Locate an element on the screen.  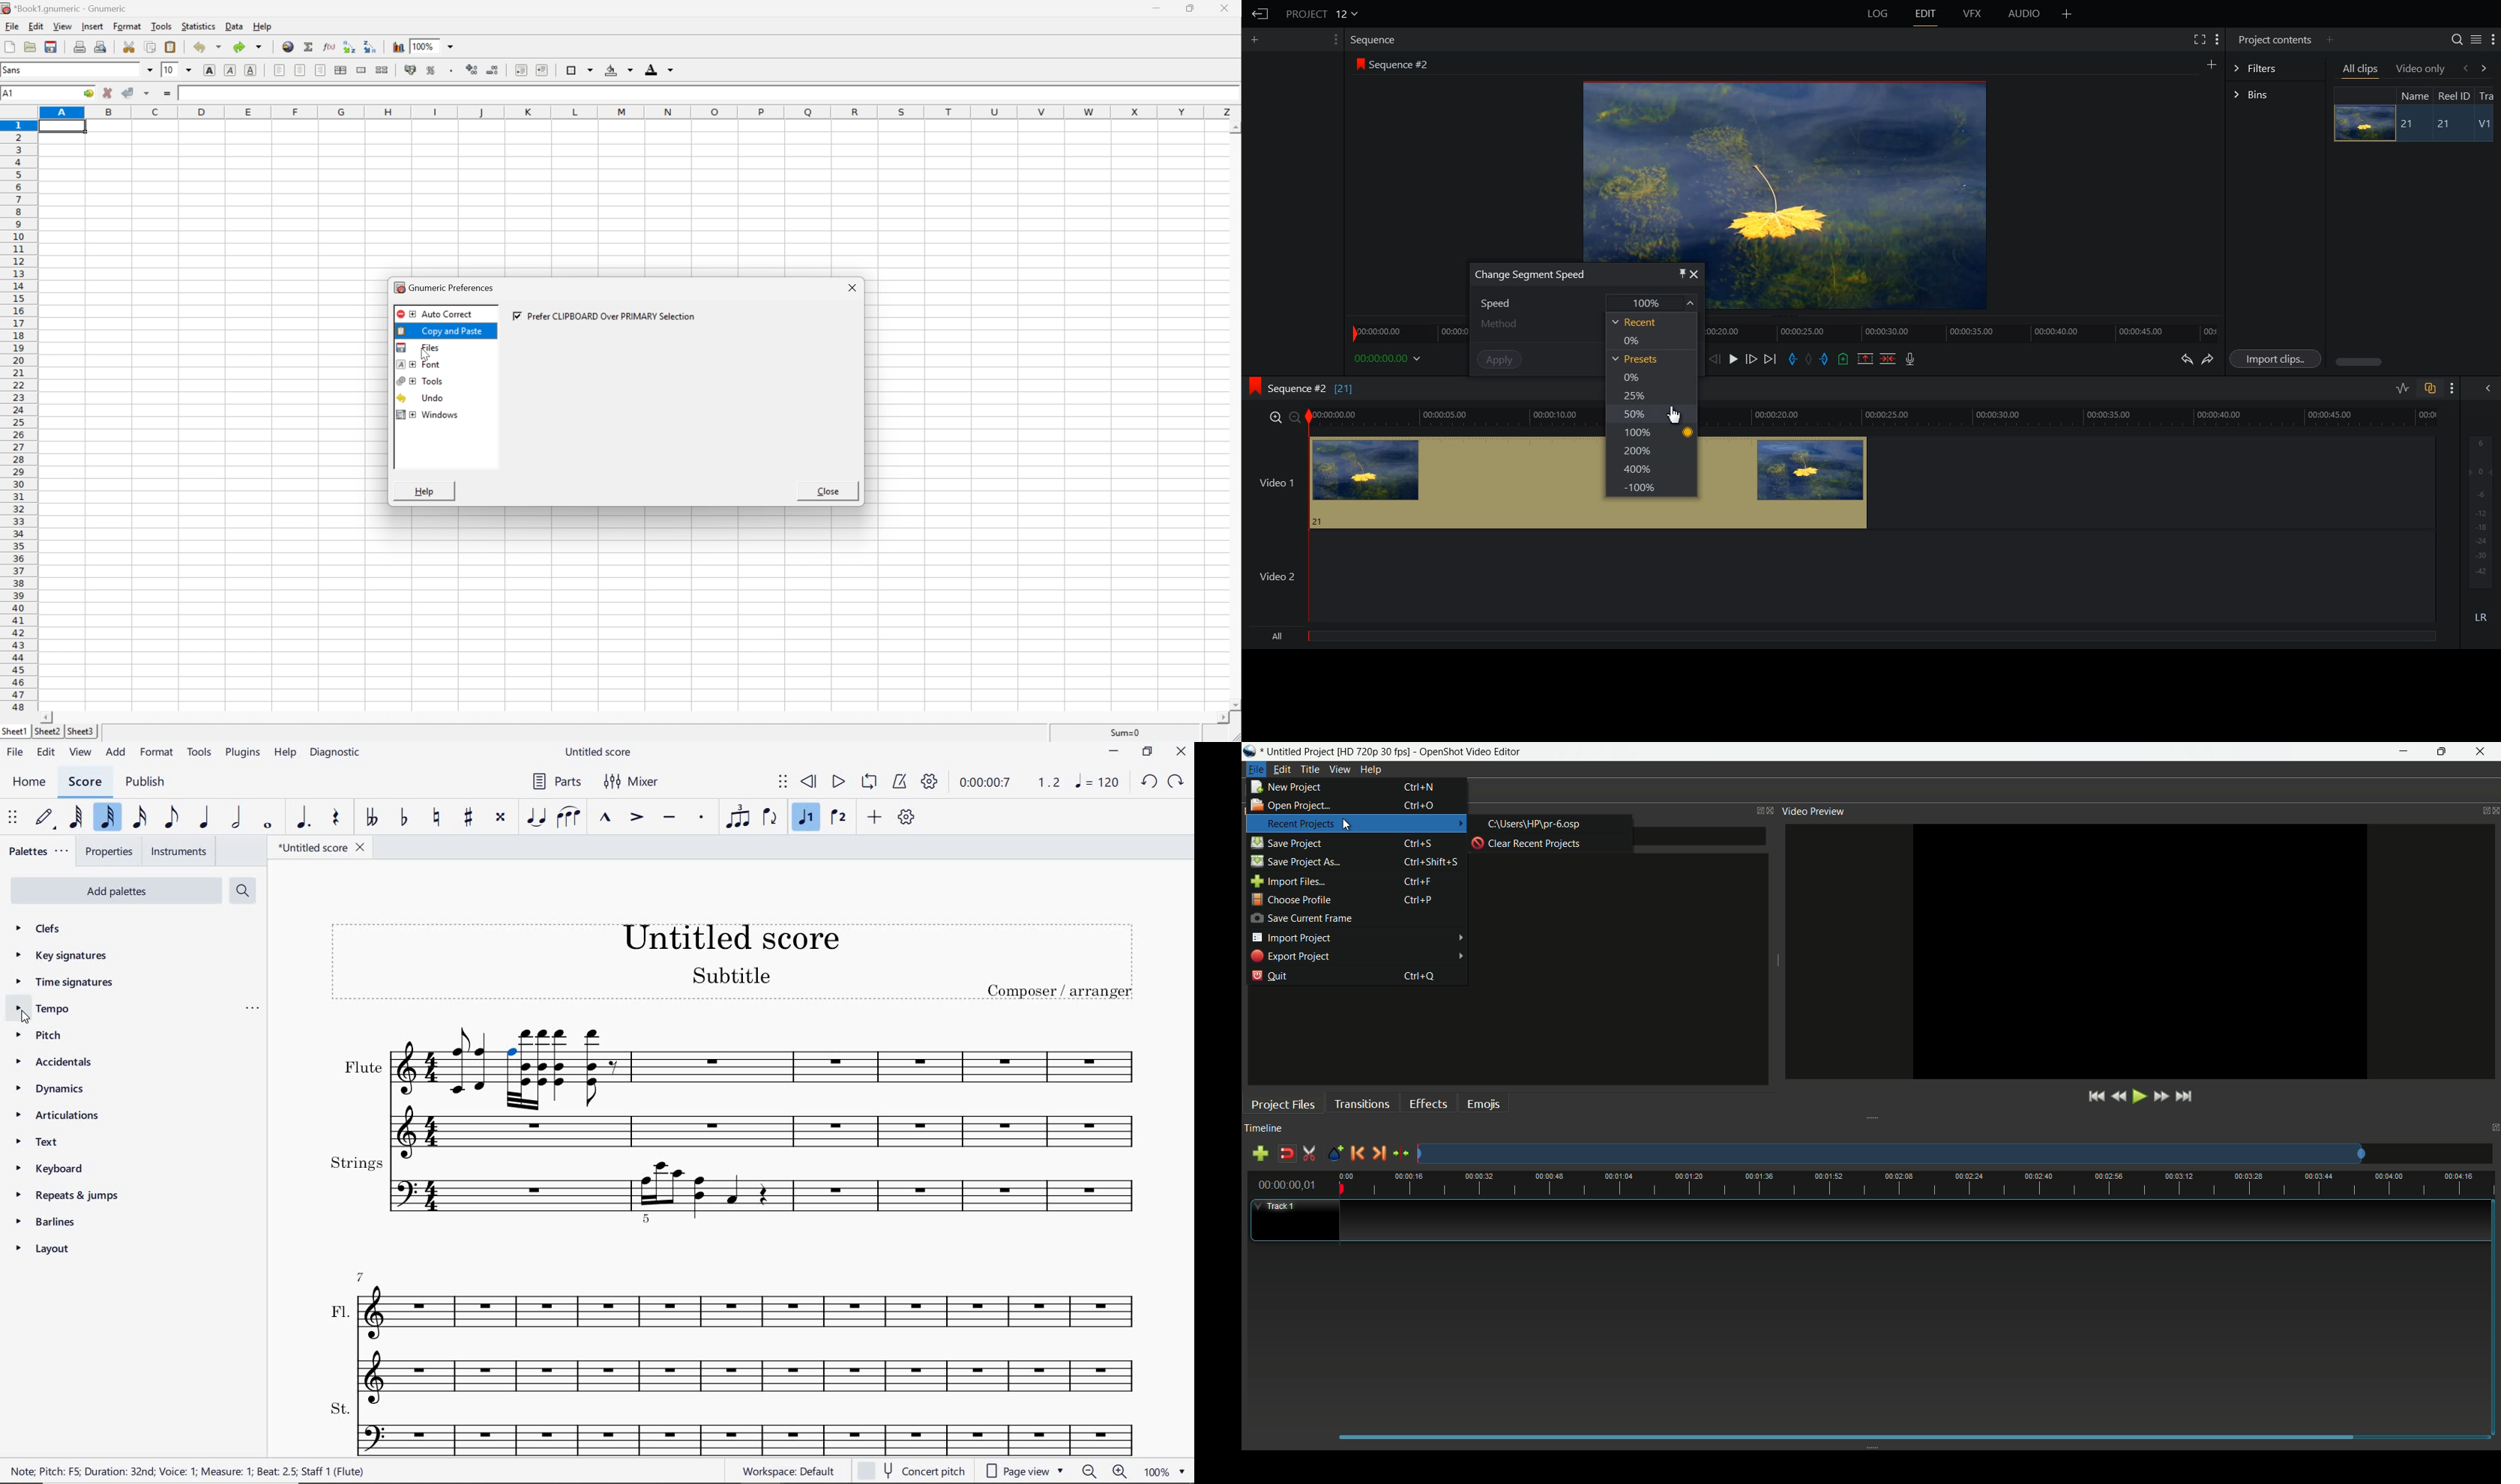
TENUTO is located at coordinates (671, 818).